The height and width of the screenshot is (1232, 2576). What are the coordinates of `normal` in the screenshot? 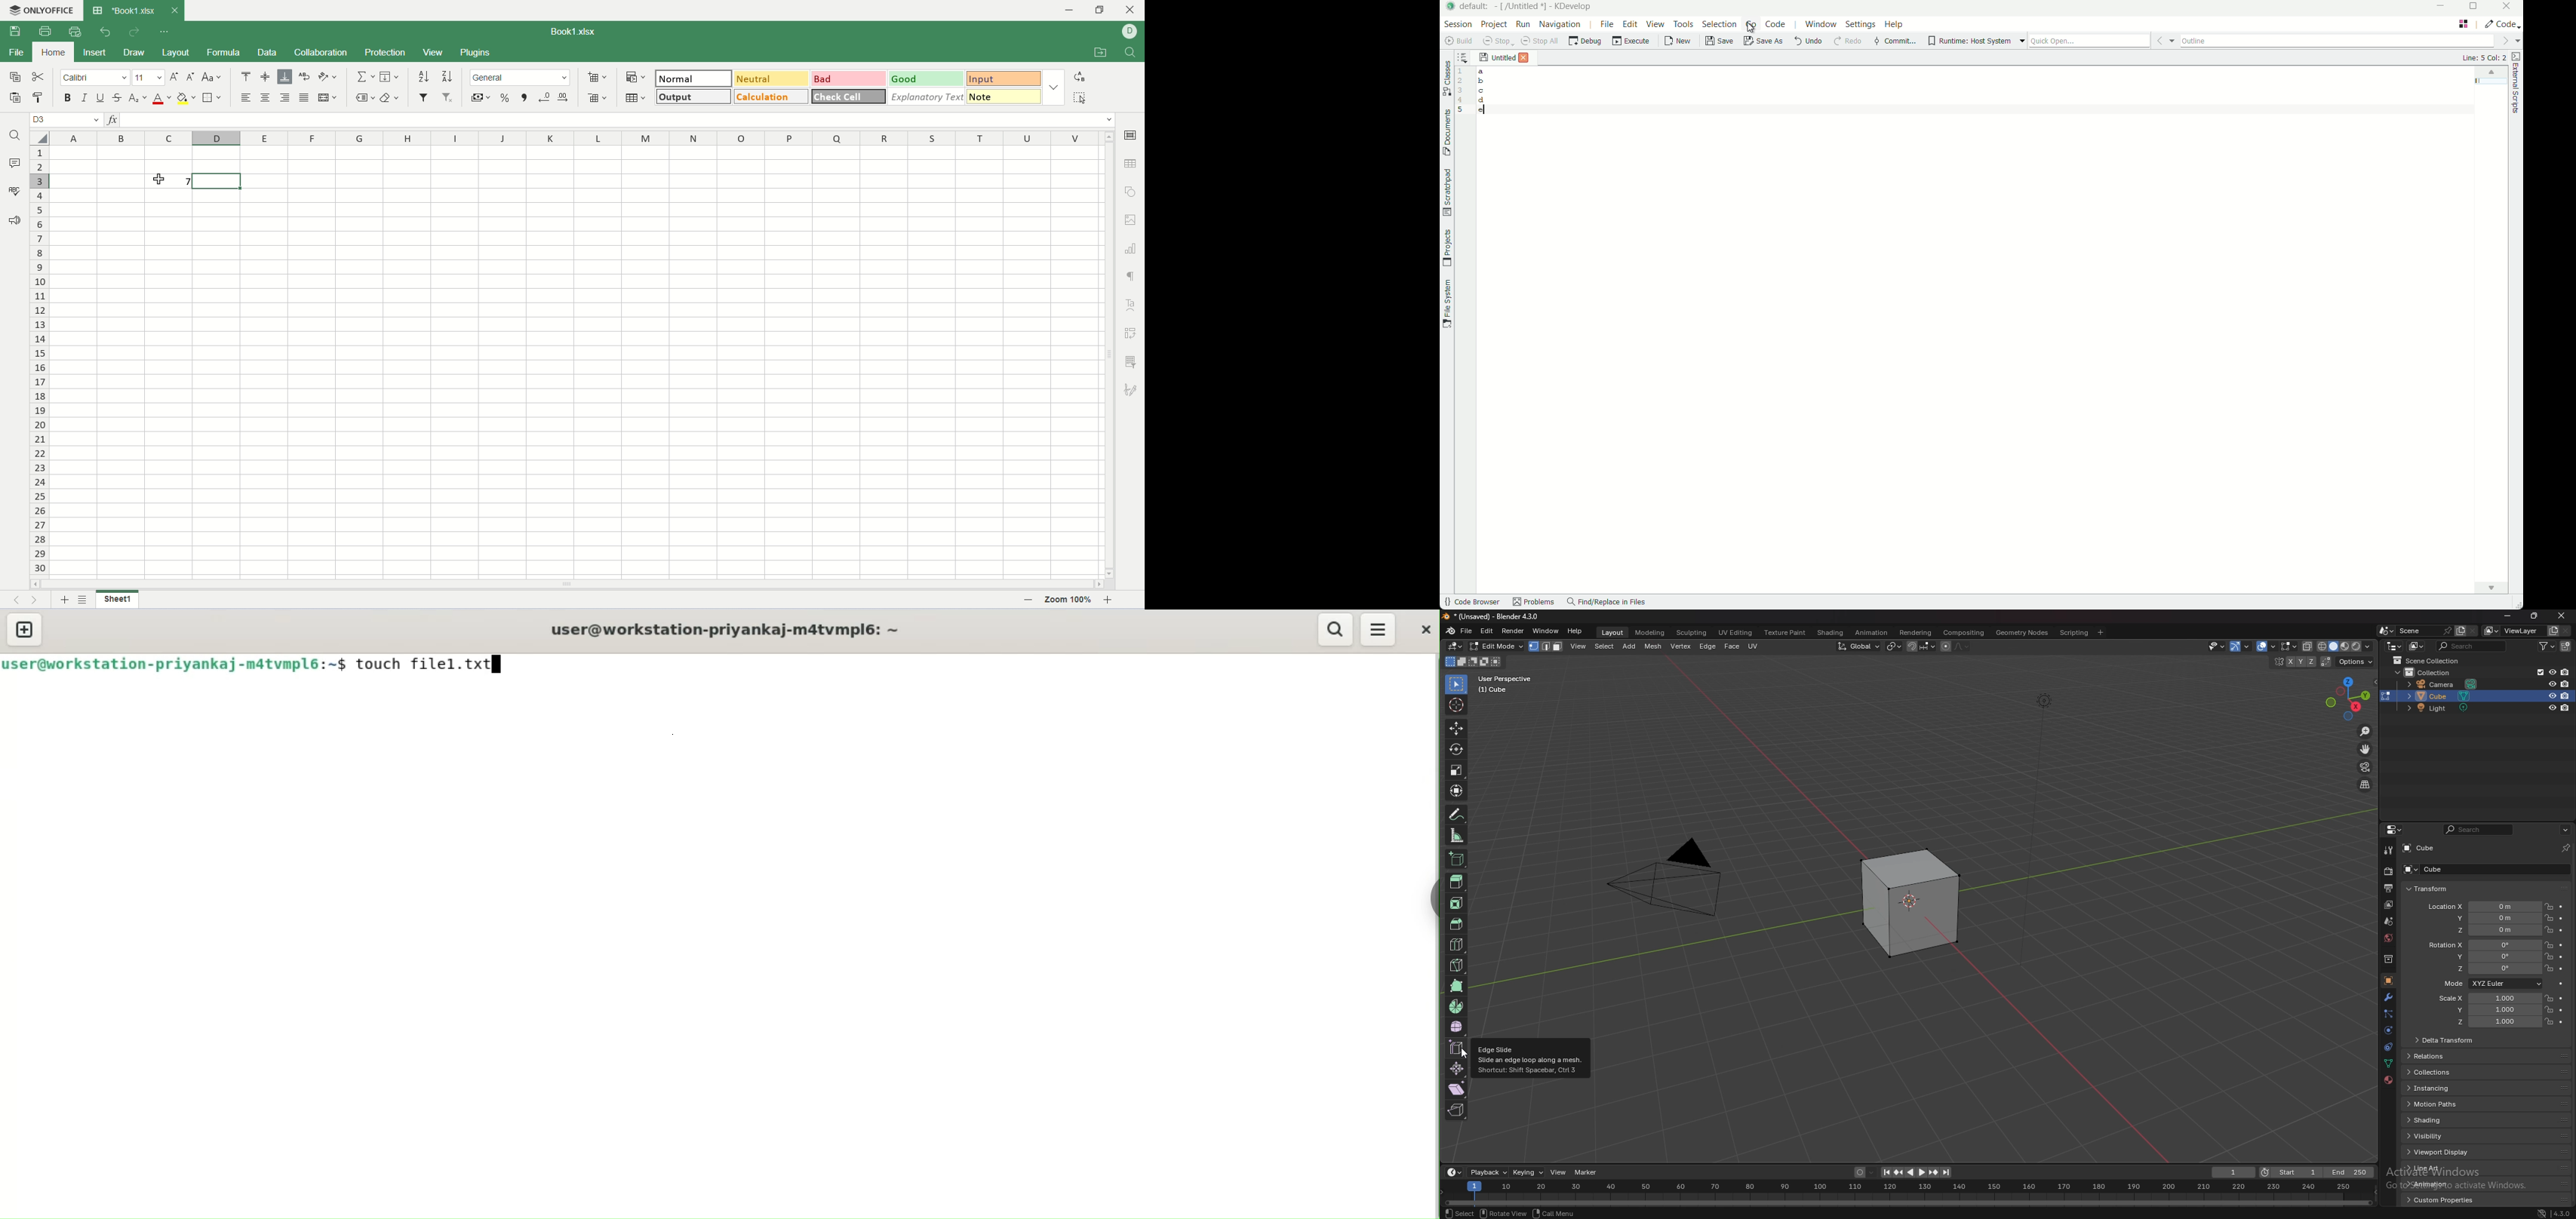 It's located at (695, 79).